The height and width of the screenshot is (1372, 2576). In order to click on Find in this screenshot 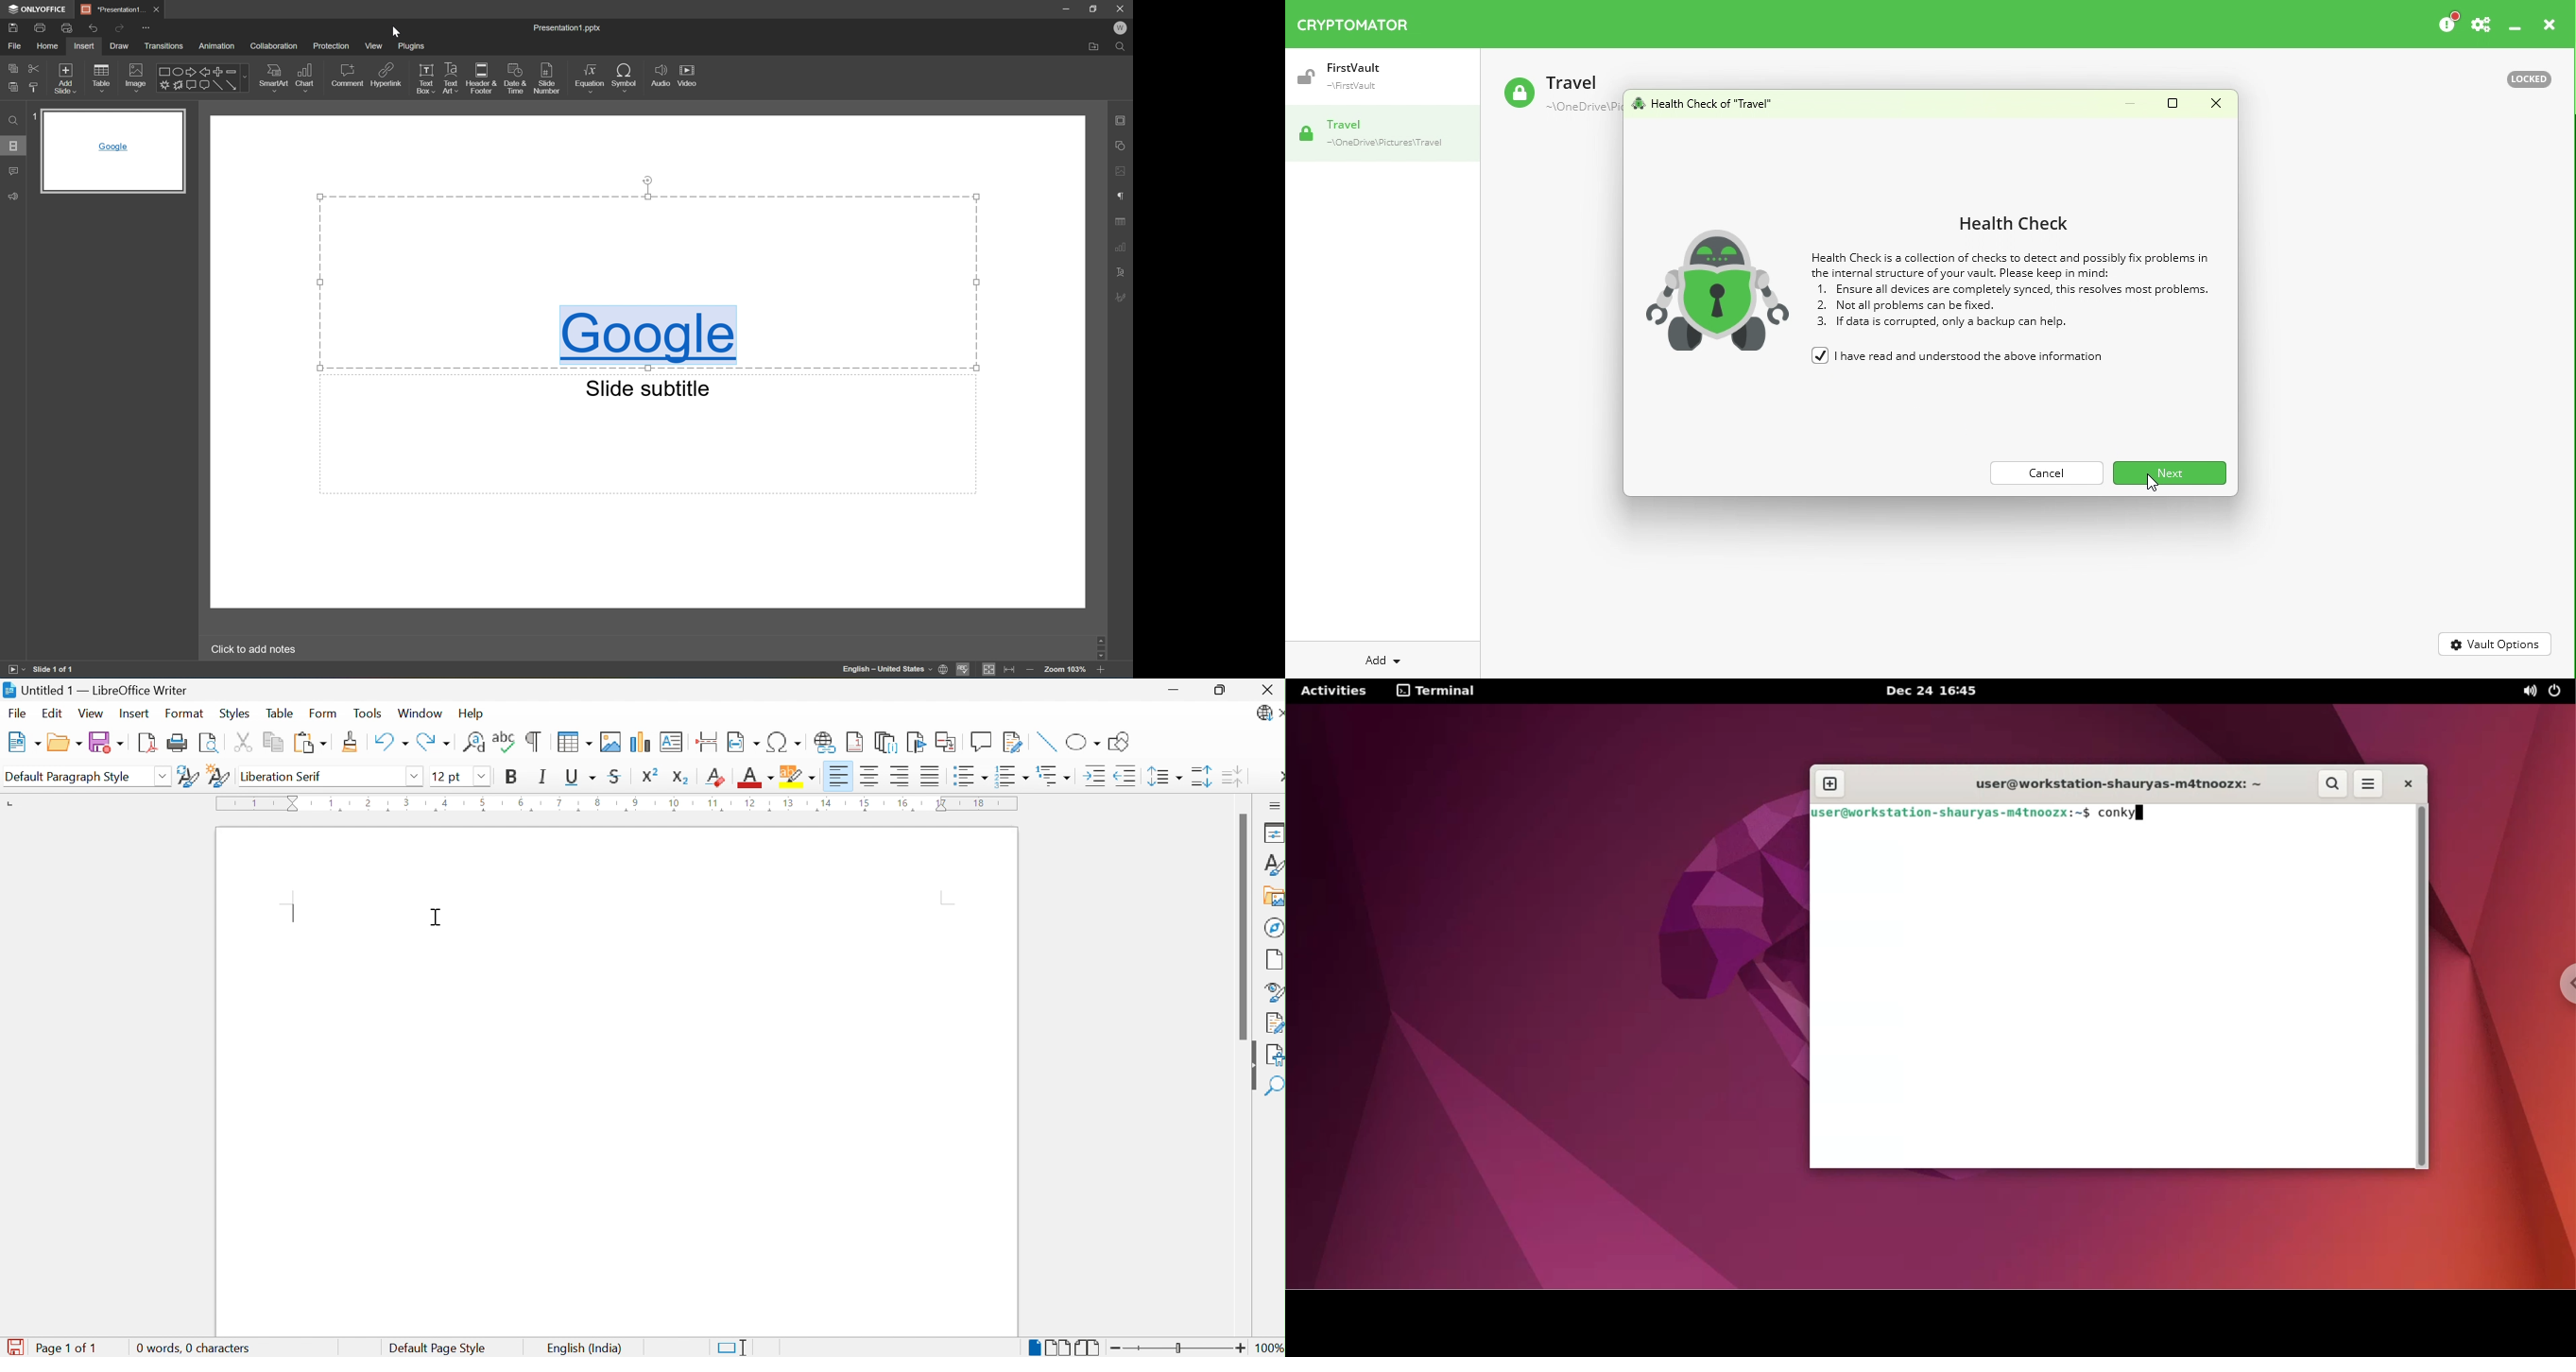, I will do `click(1275, 1088)`.